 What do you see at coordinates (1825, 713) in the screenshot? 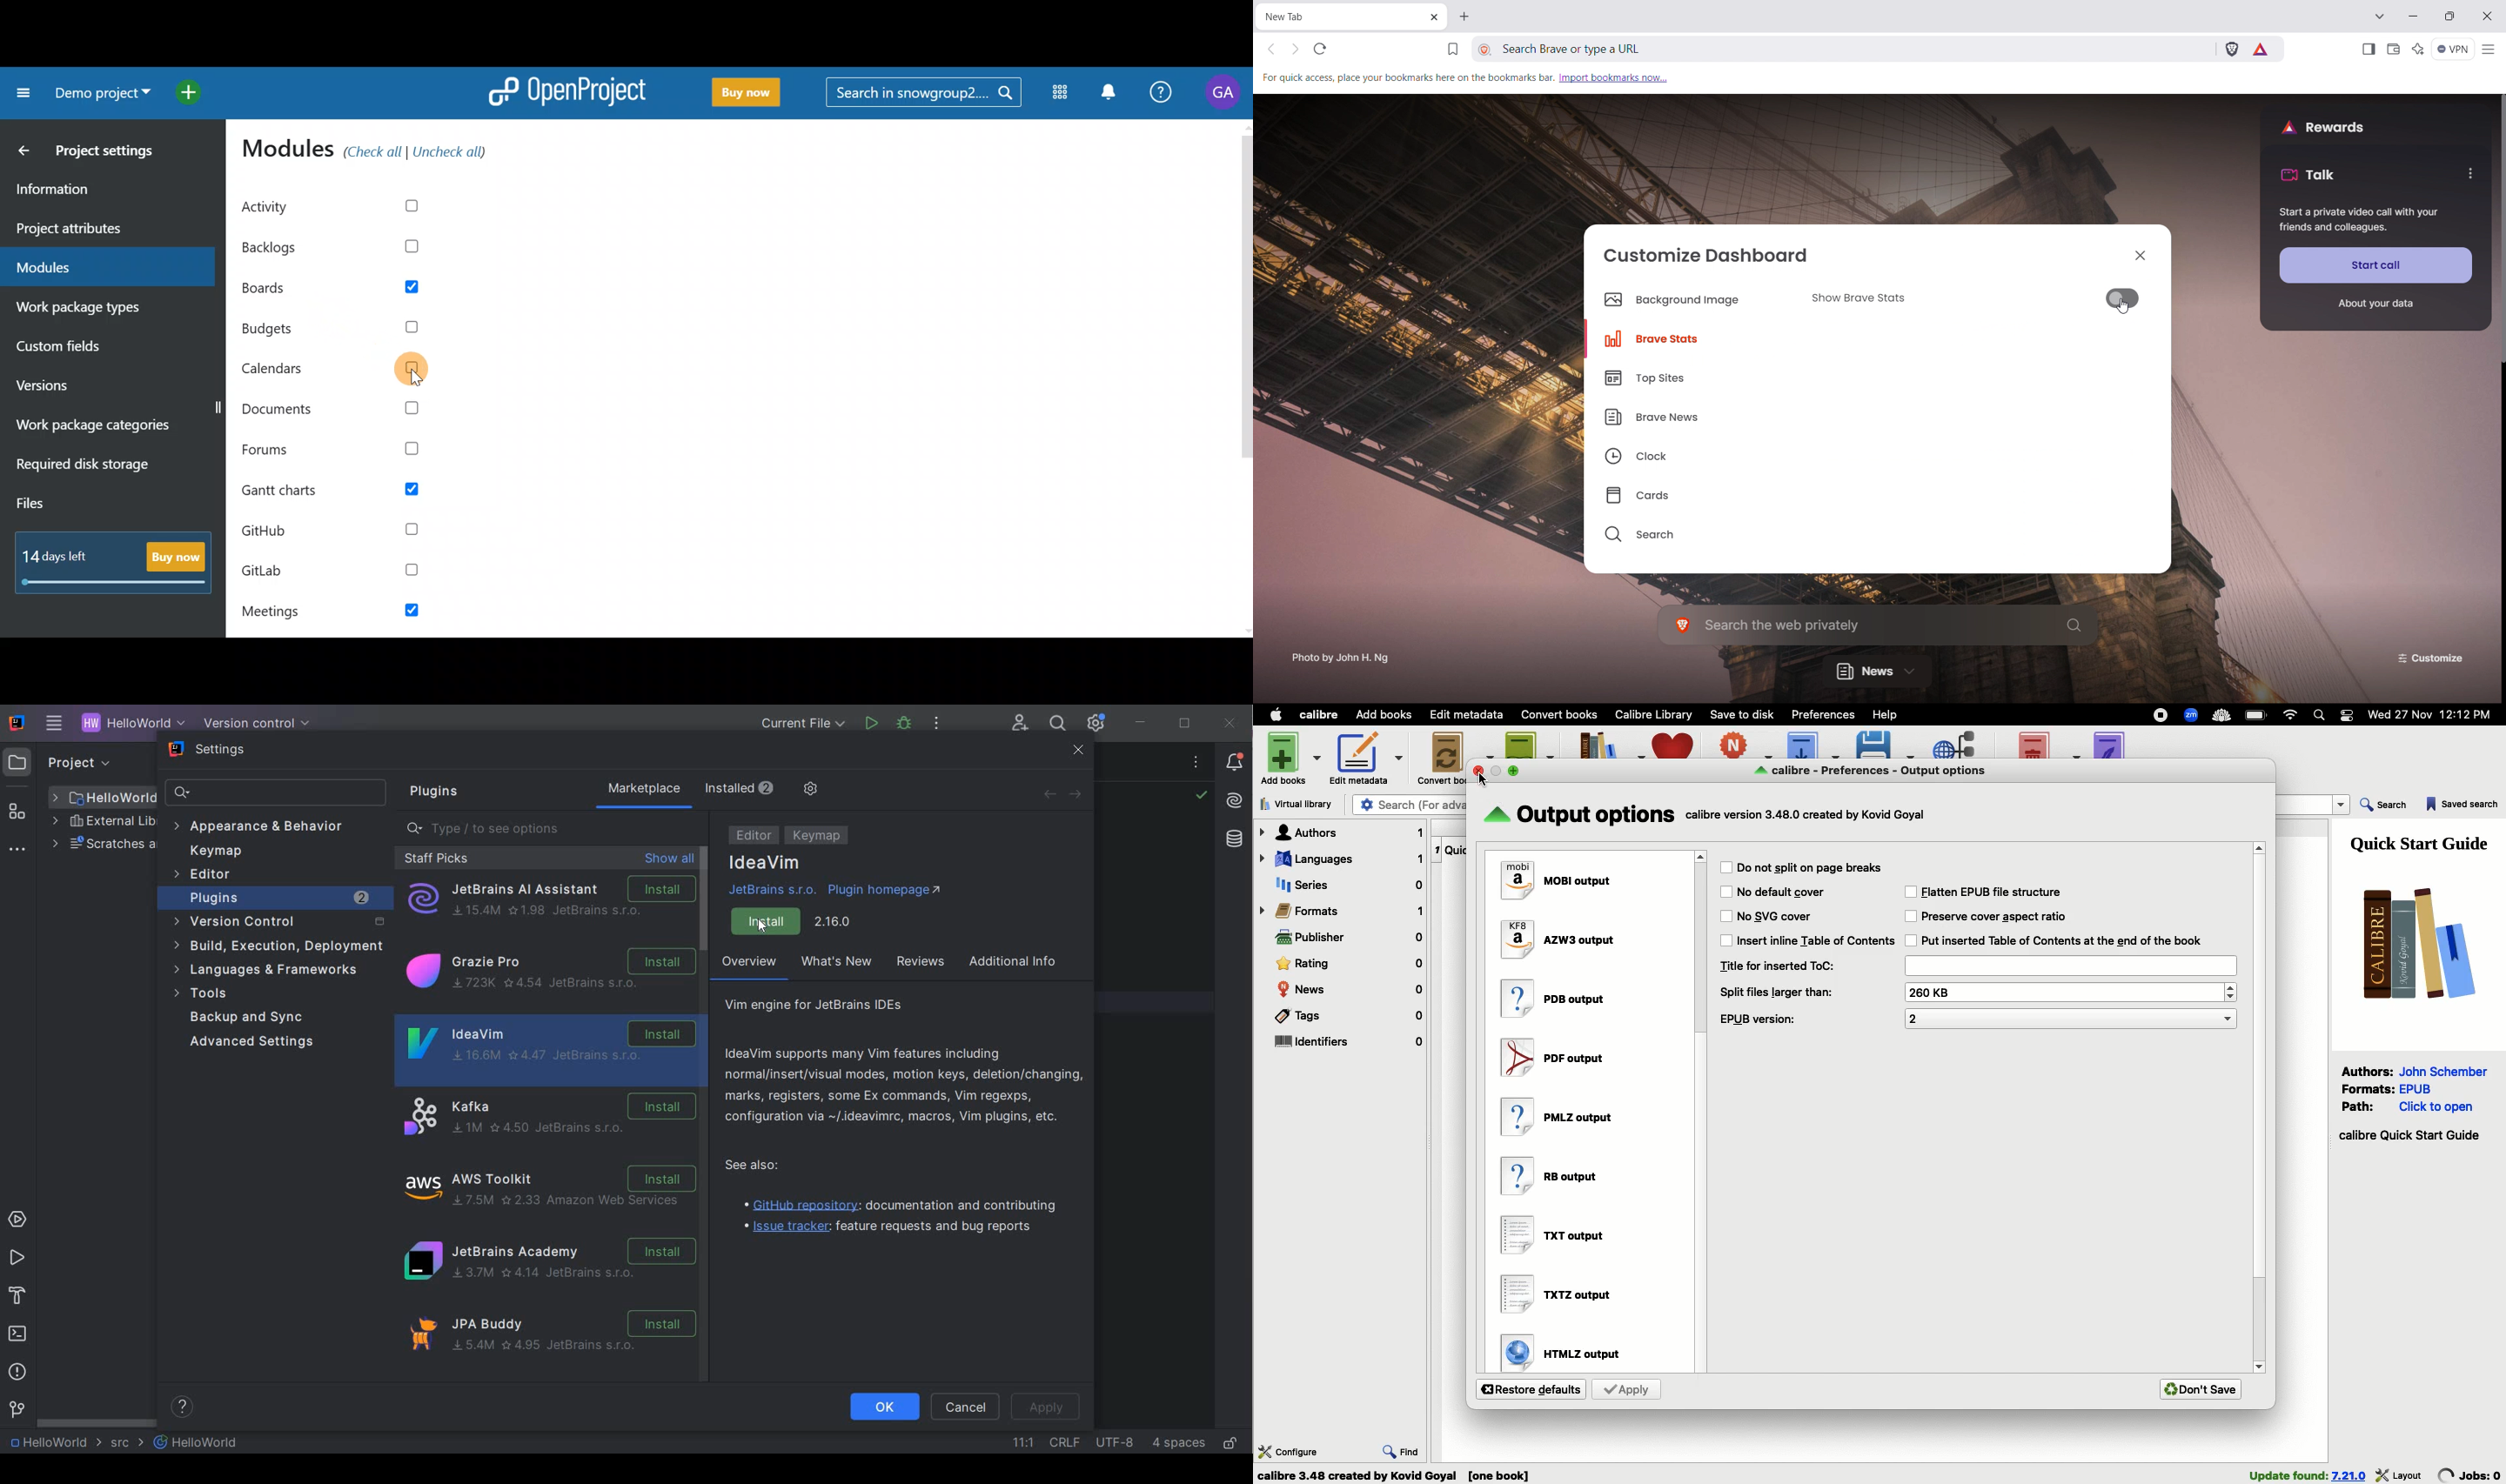
I see `Preferences` at bounding box center [1825, 713].